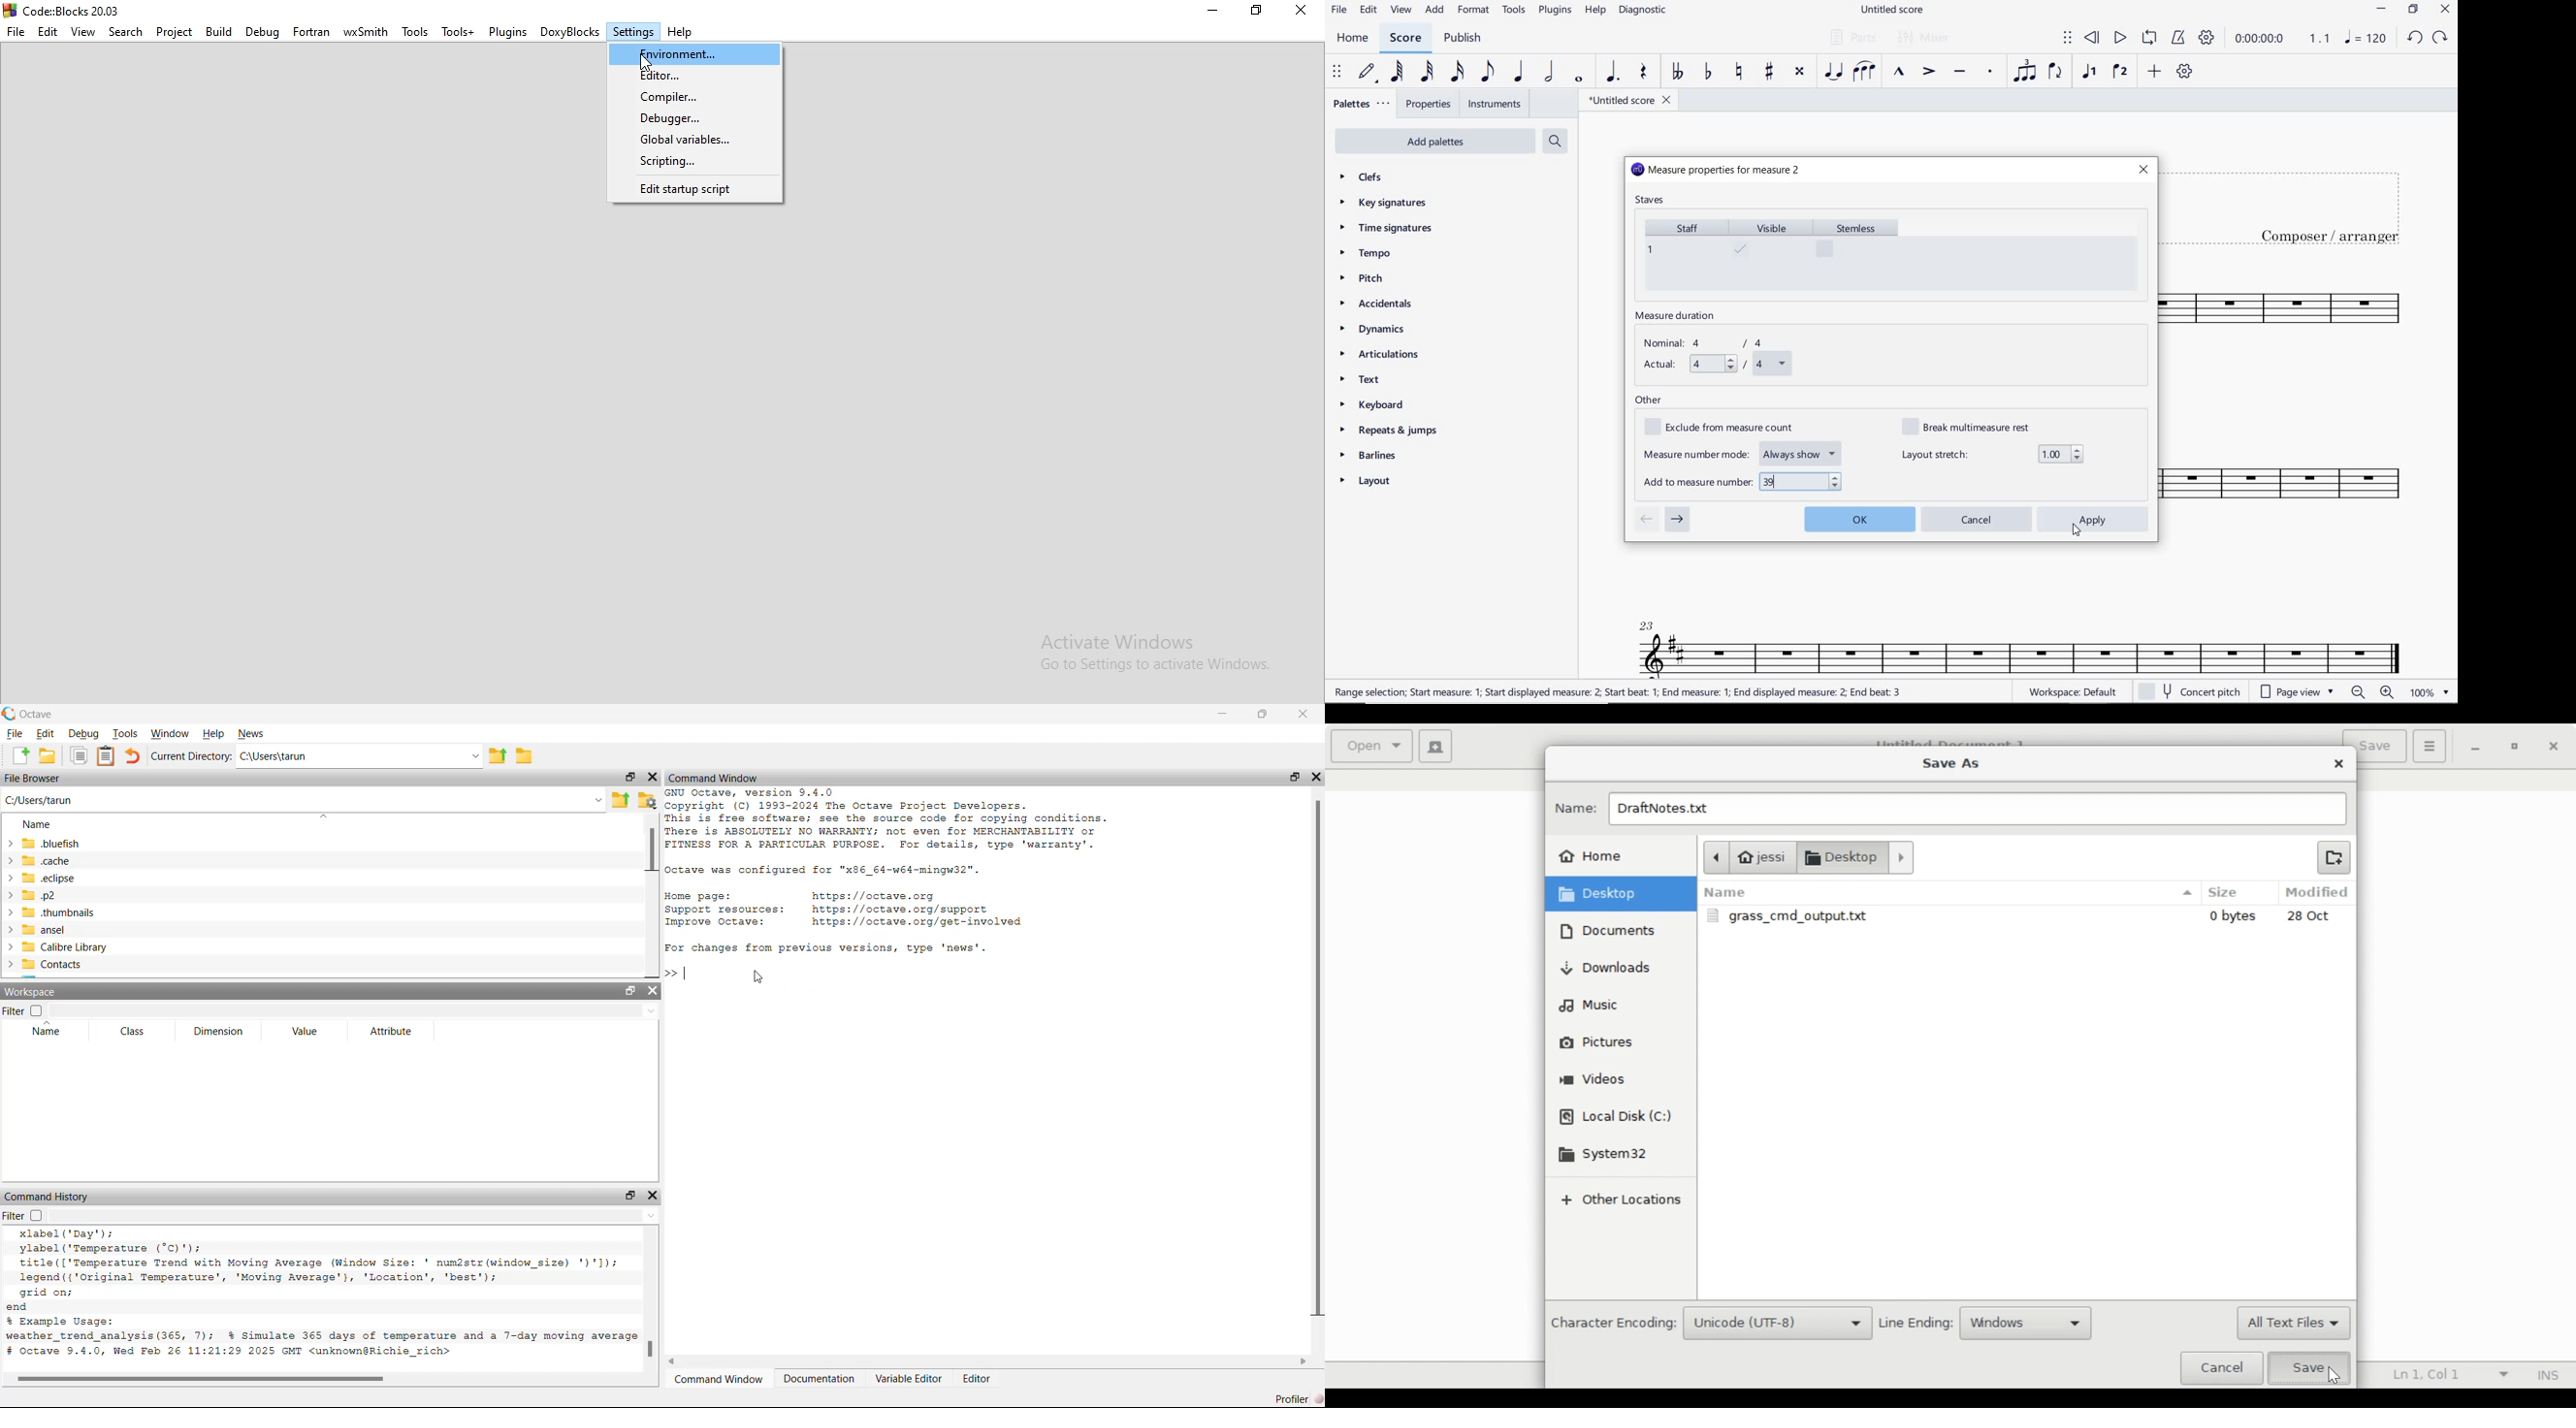 The image size is (2576, 1428). I want to click on TOGGLE SHARP, so click(1770, 71).